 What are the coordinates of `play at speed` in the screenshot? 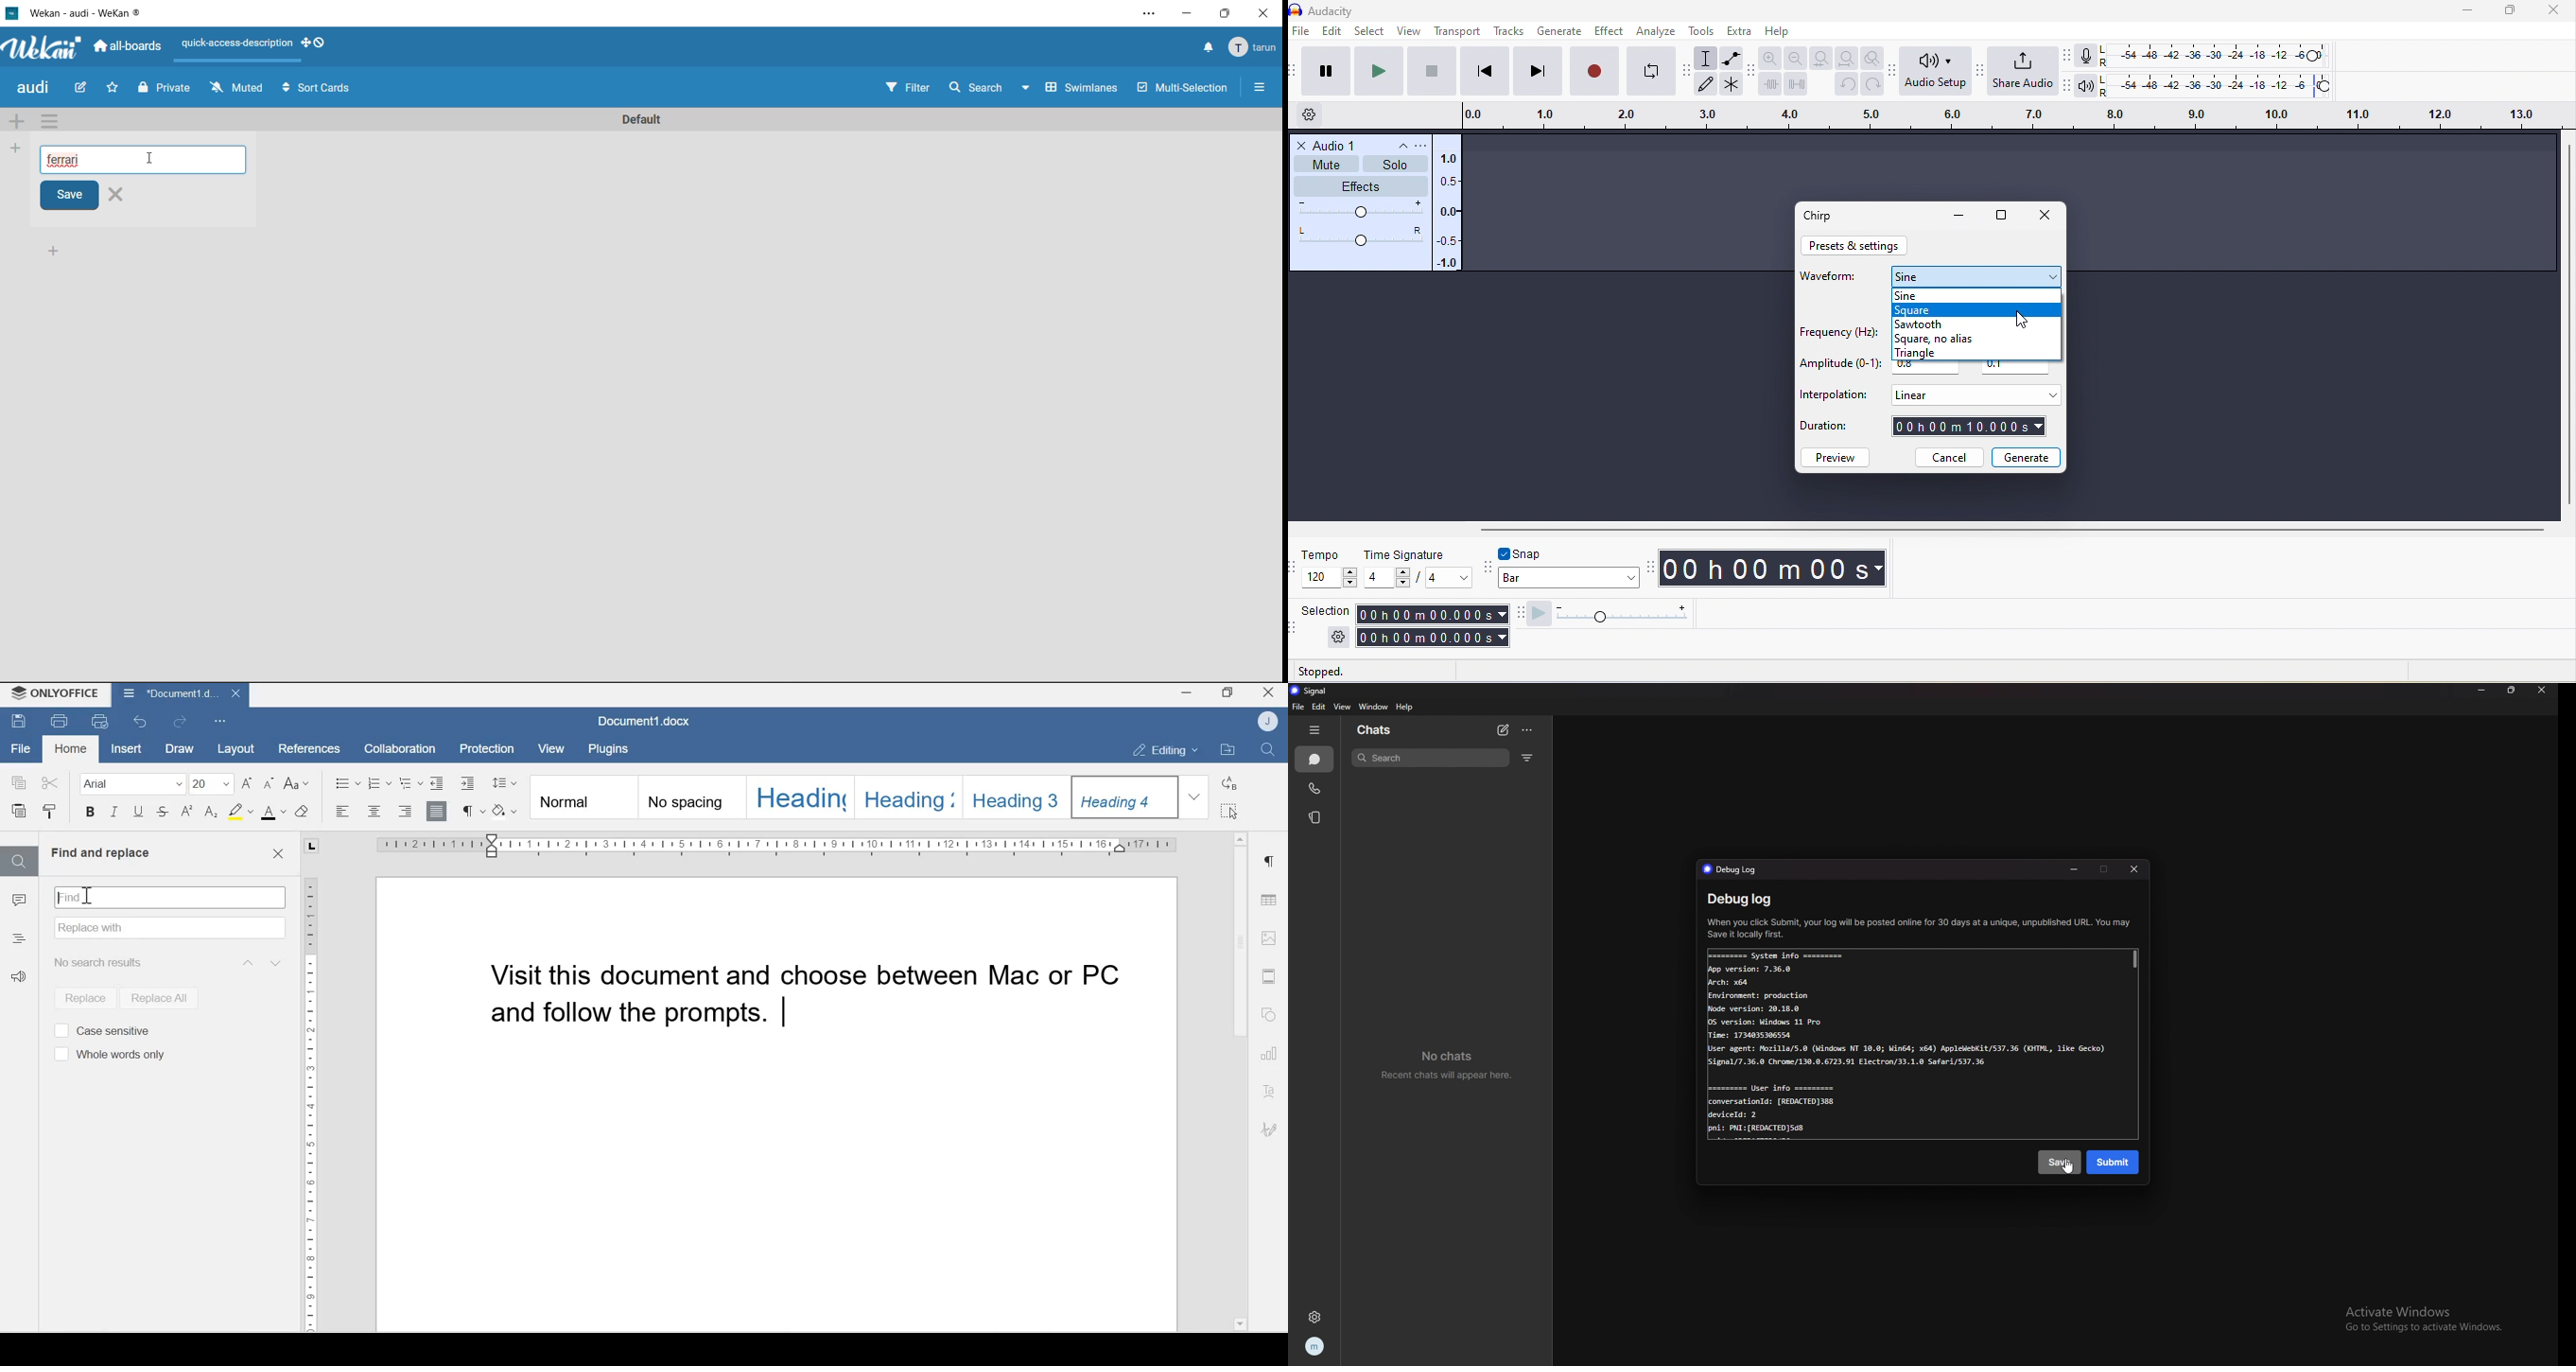 It's located at (1615, 614).